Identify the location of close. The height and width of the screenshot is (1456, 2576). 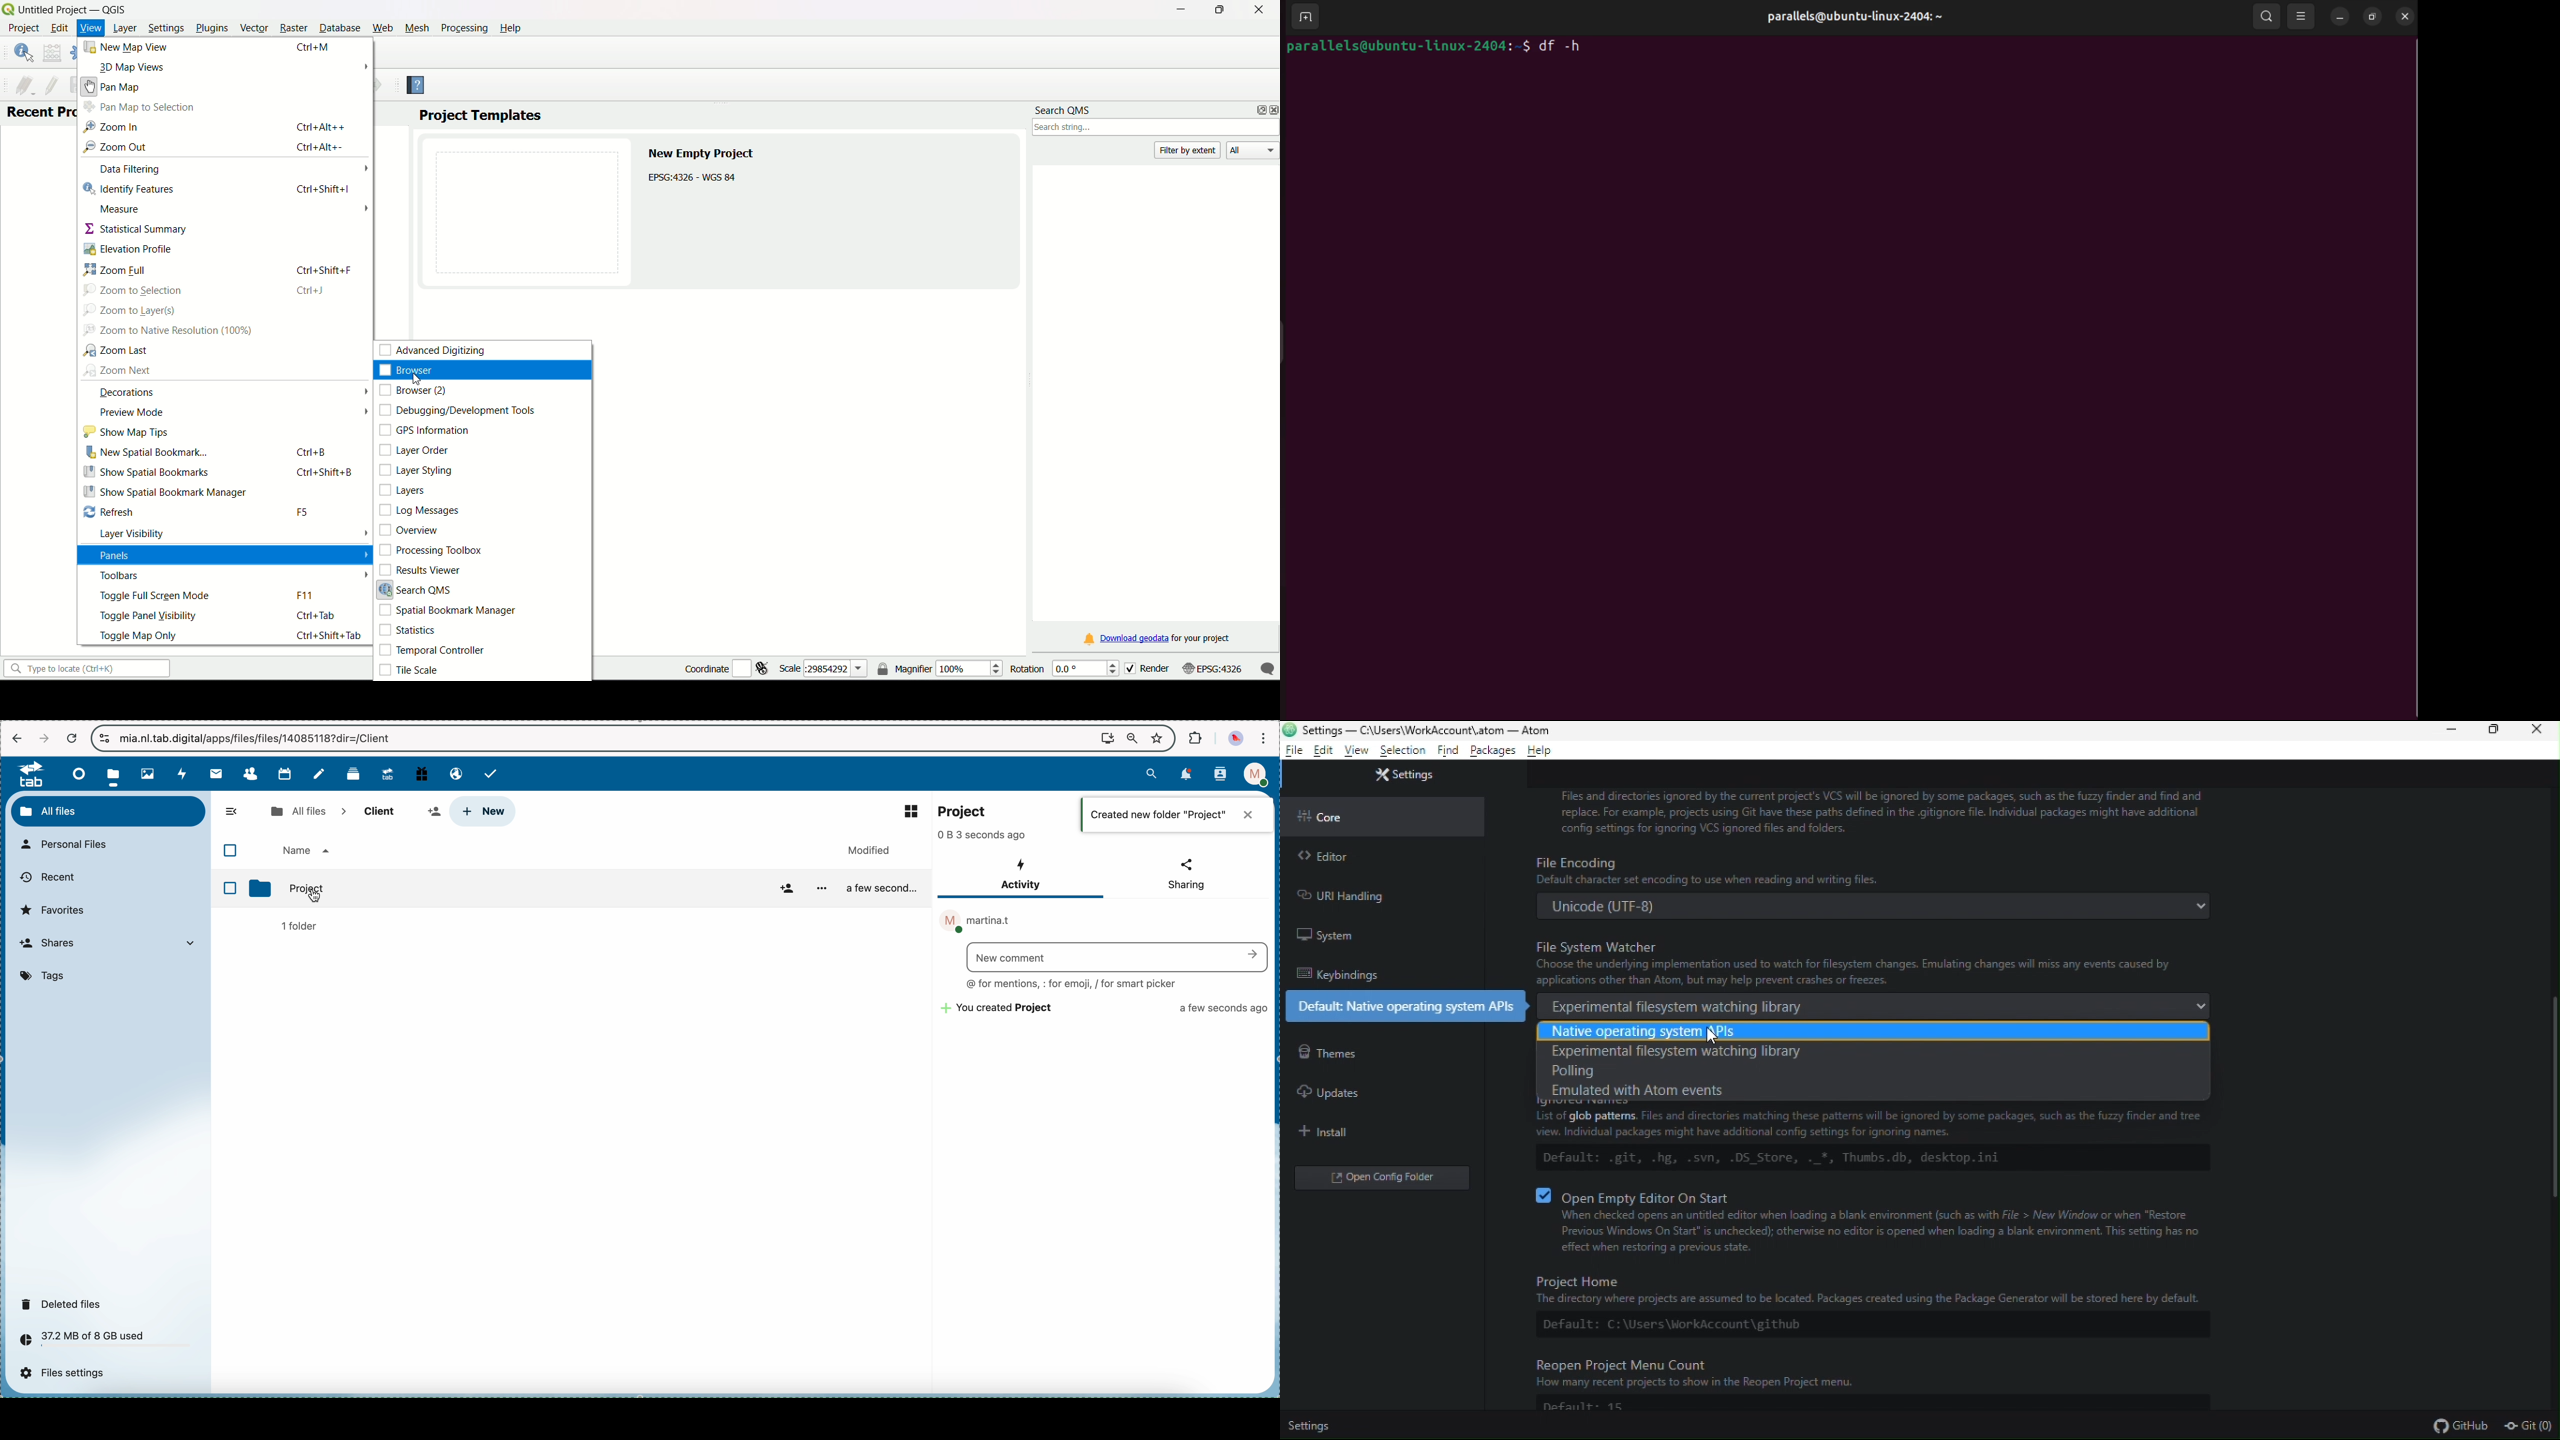
(1272, 111).